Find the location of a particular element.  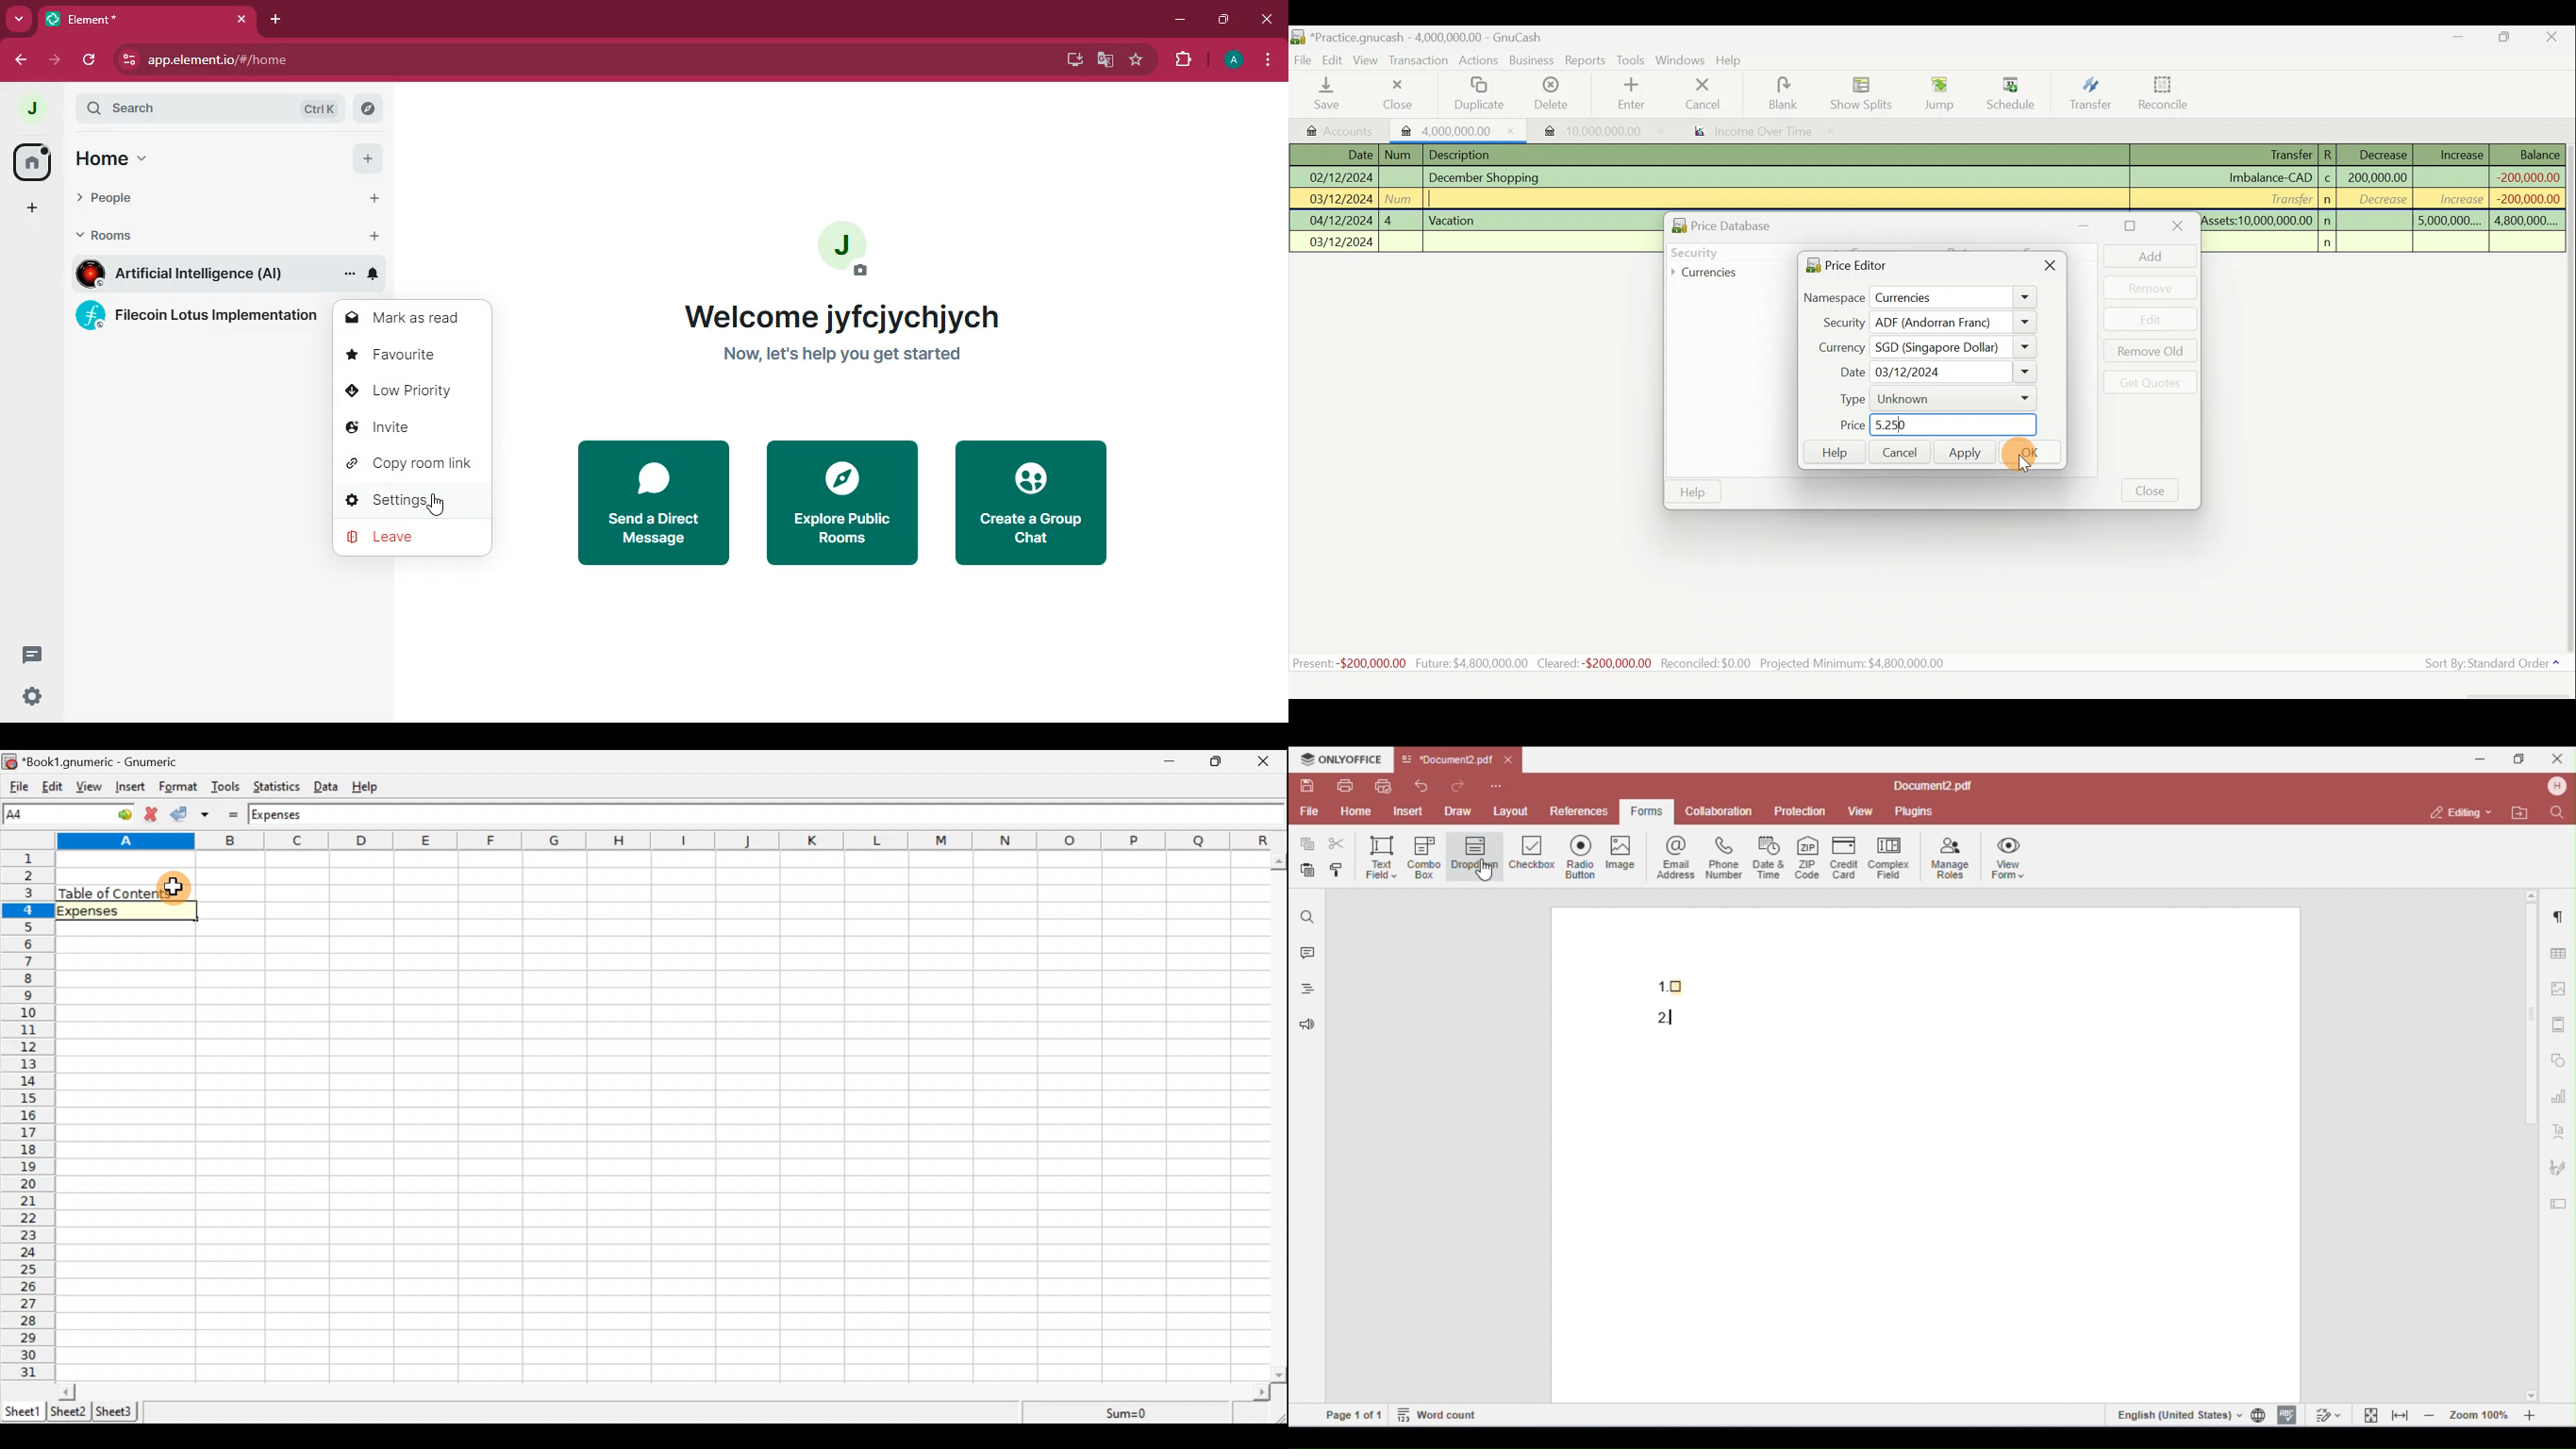

Accept change is located at coordinates (182, 815).